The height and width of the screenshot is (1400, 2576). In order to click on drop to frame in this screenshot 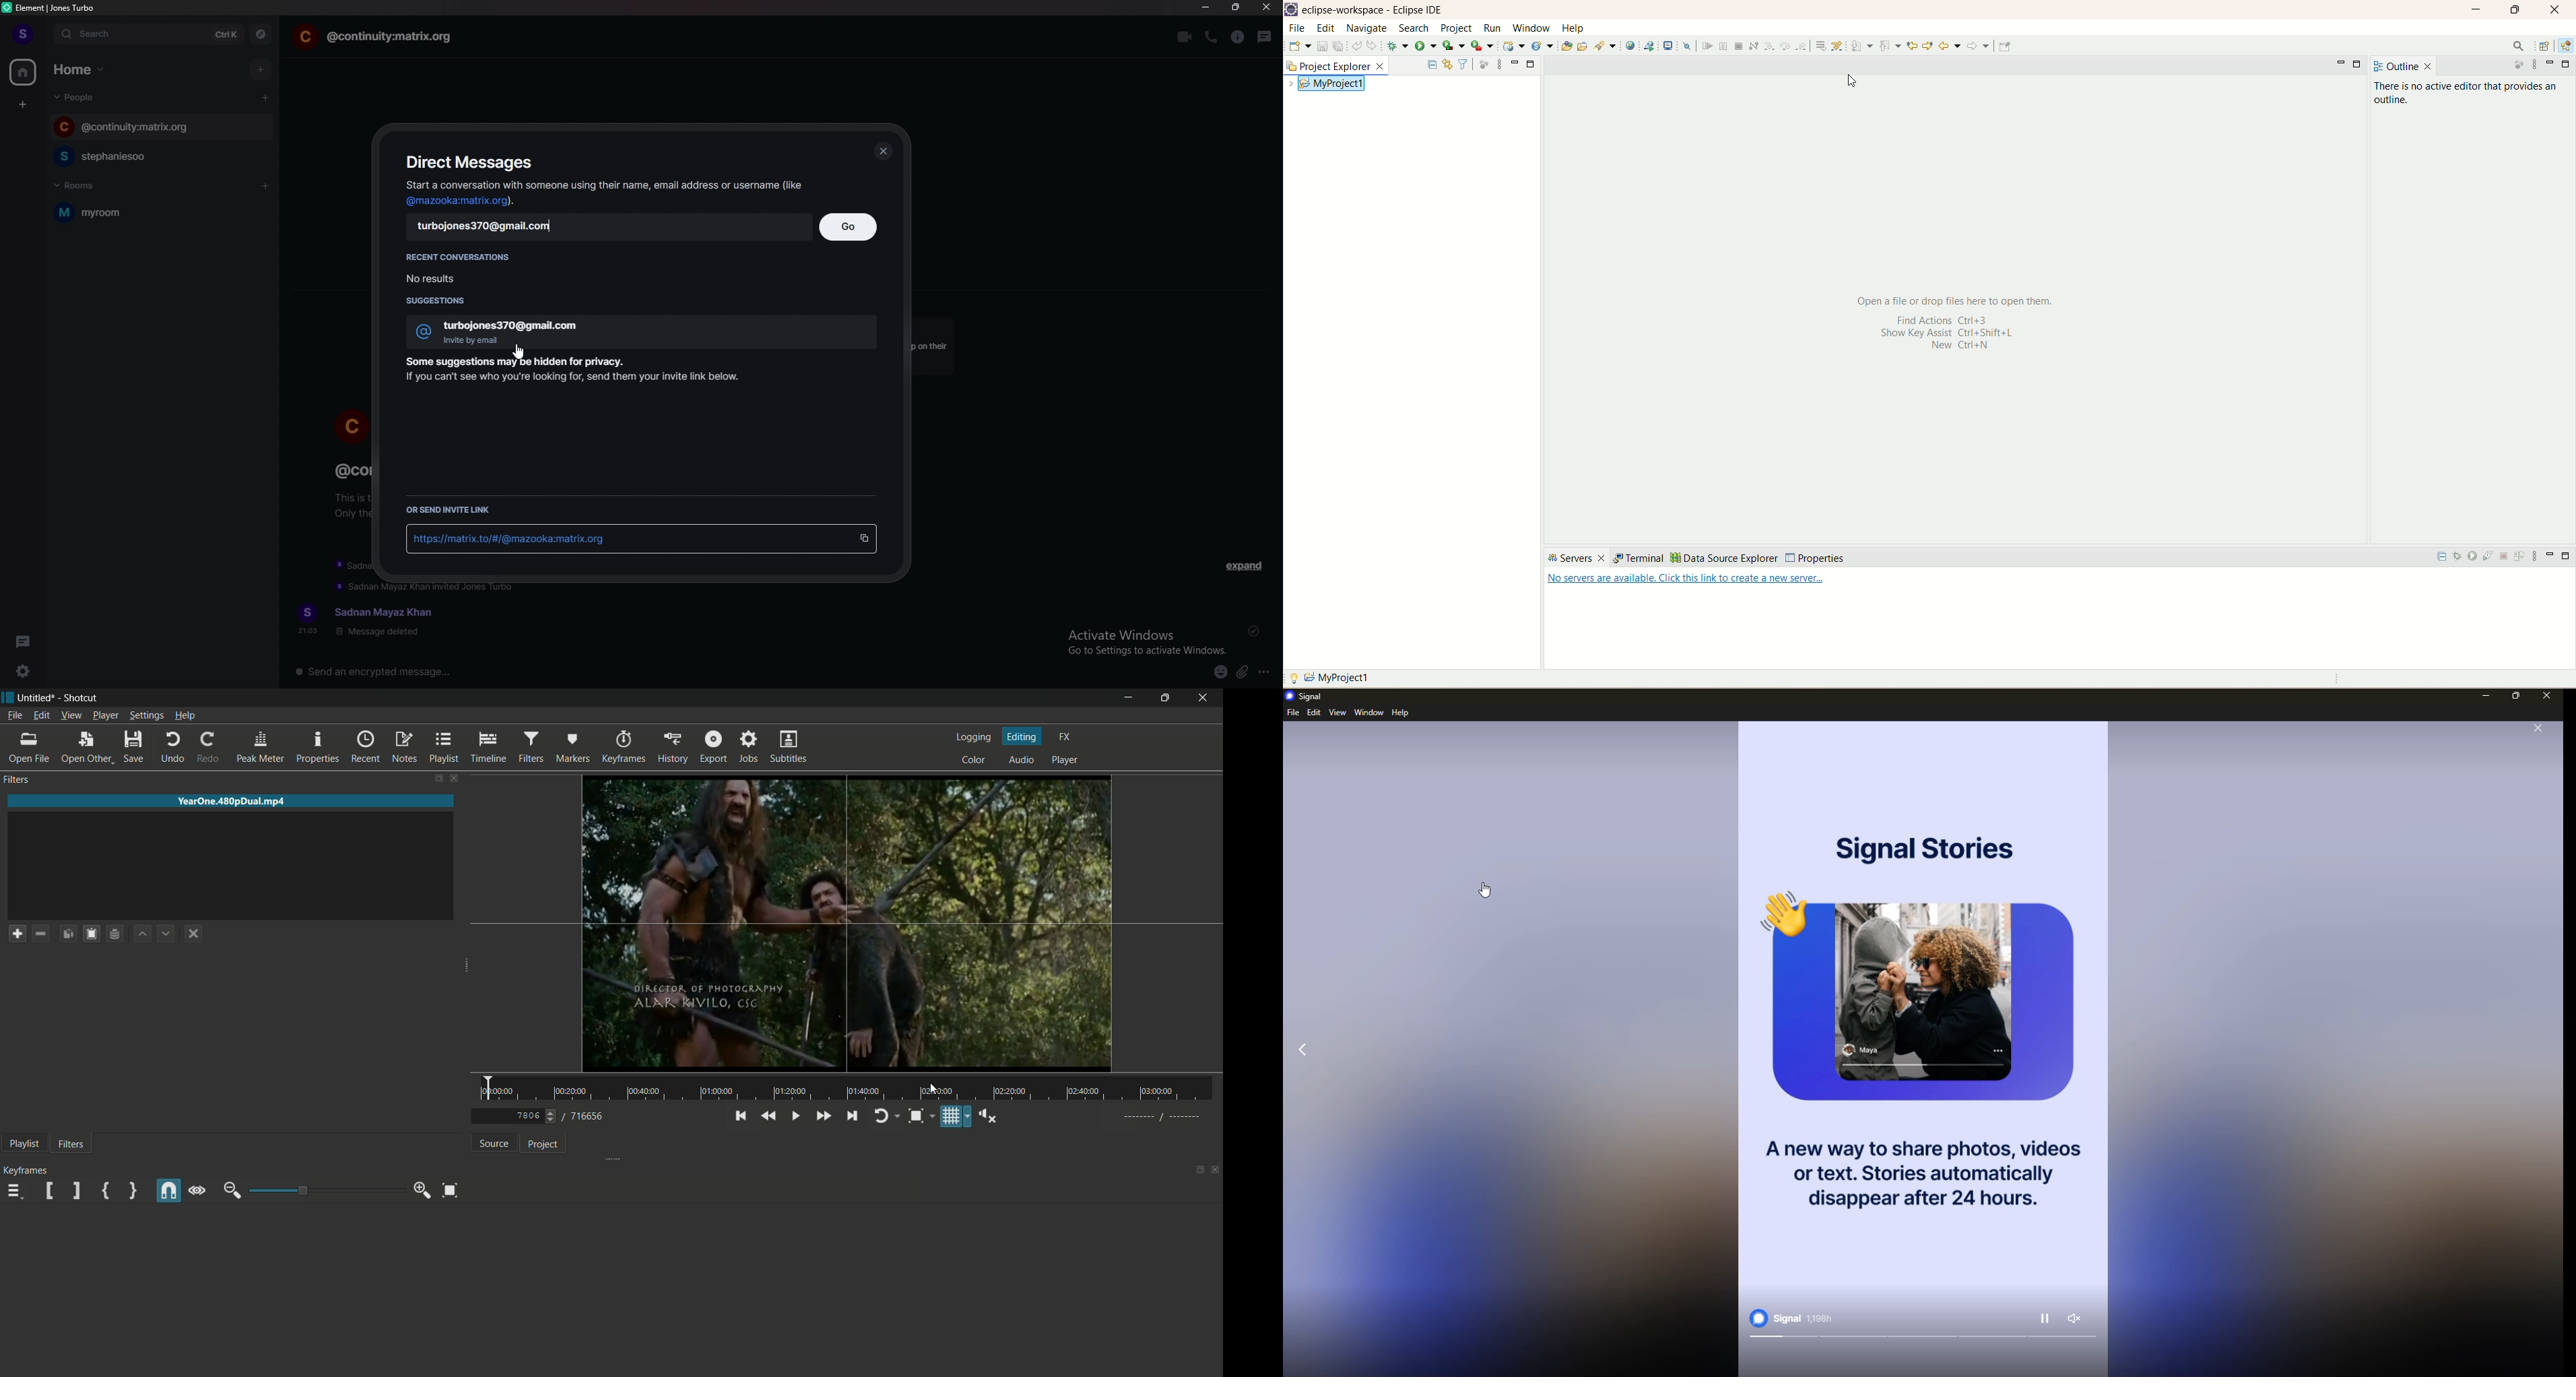, I will do `click(1822, 46)`.